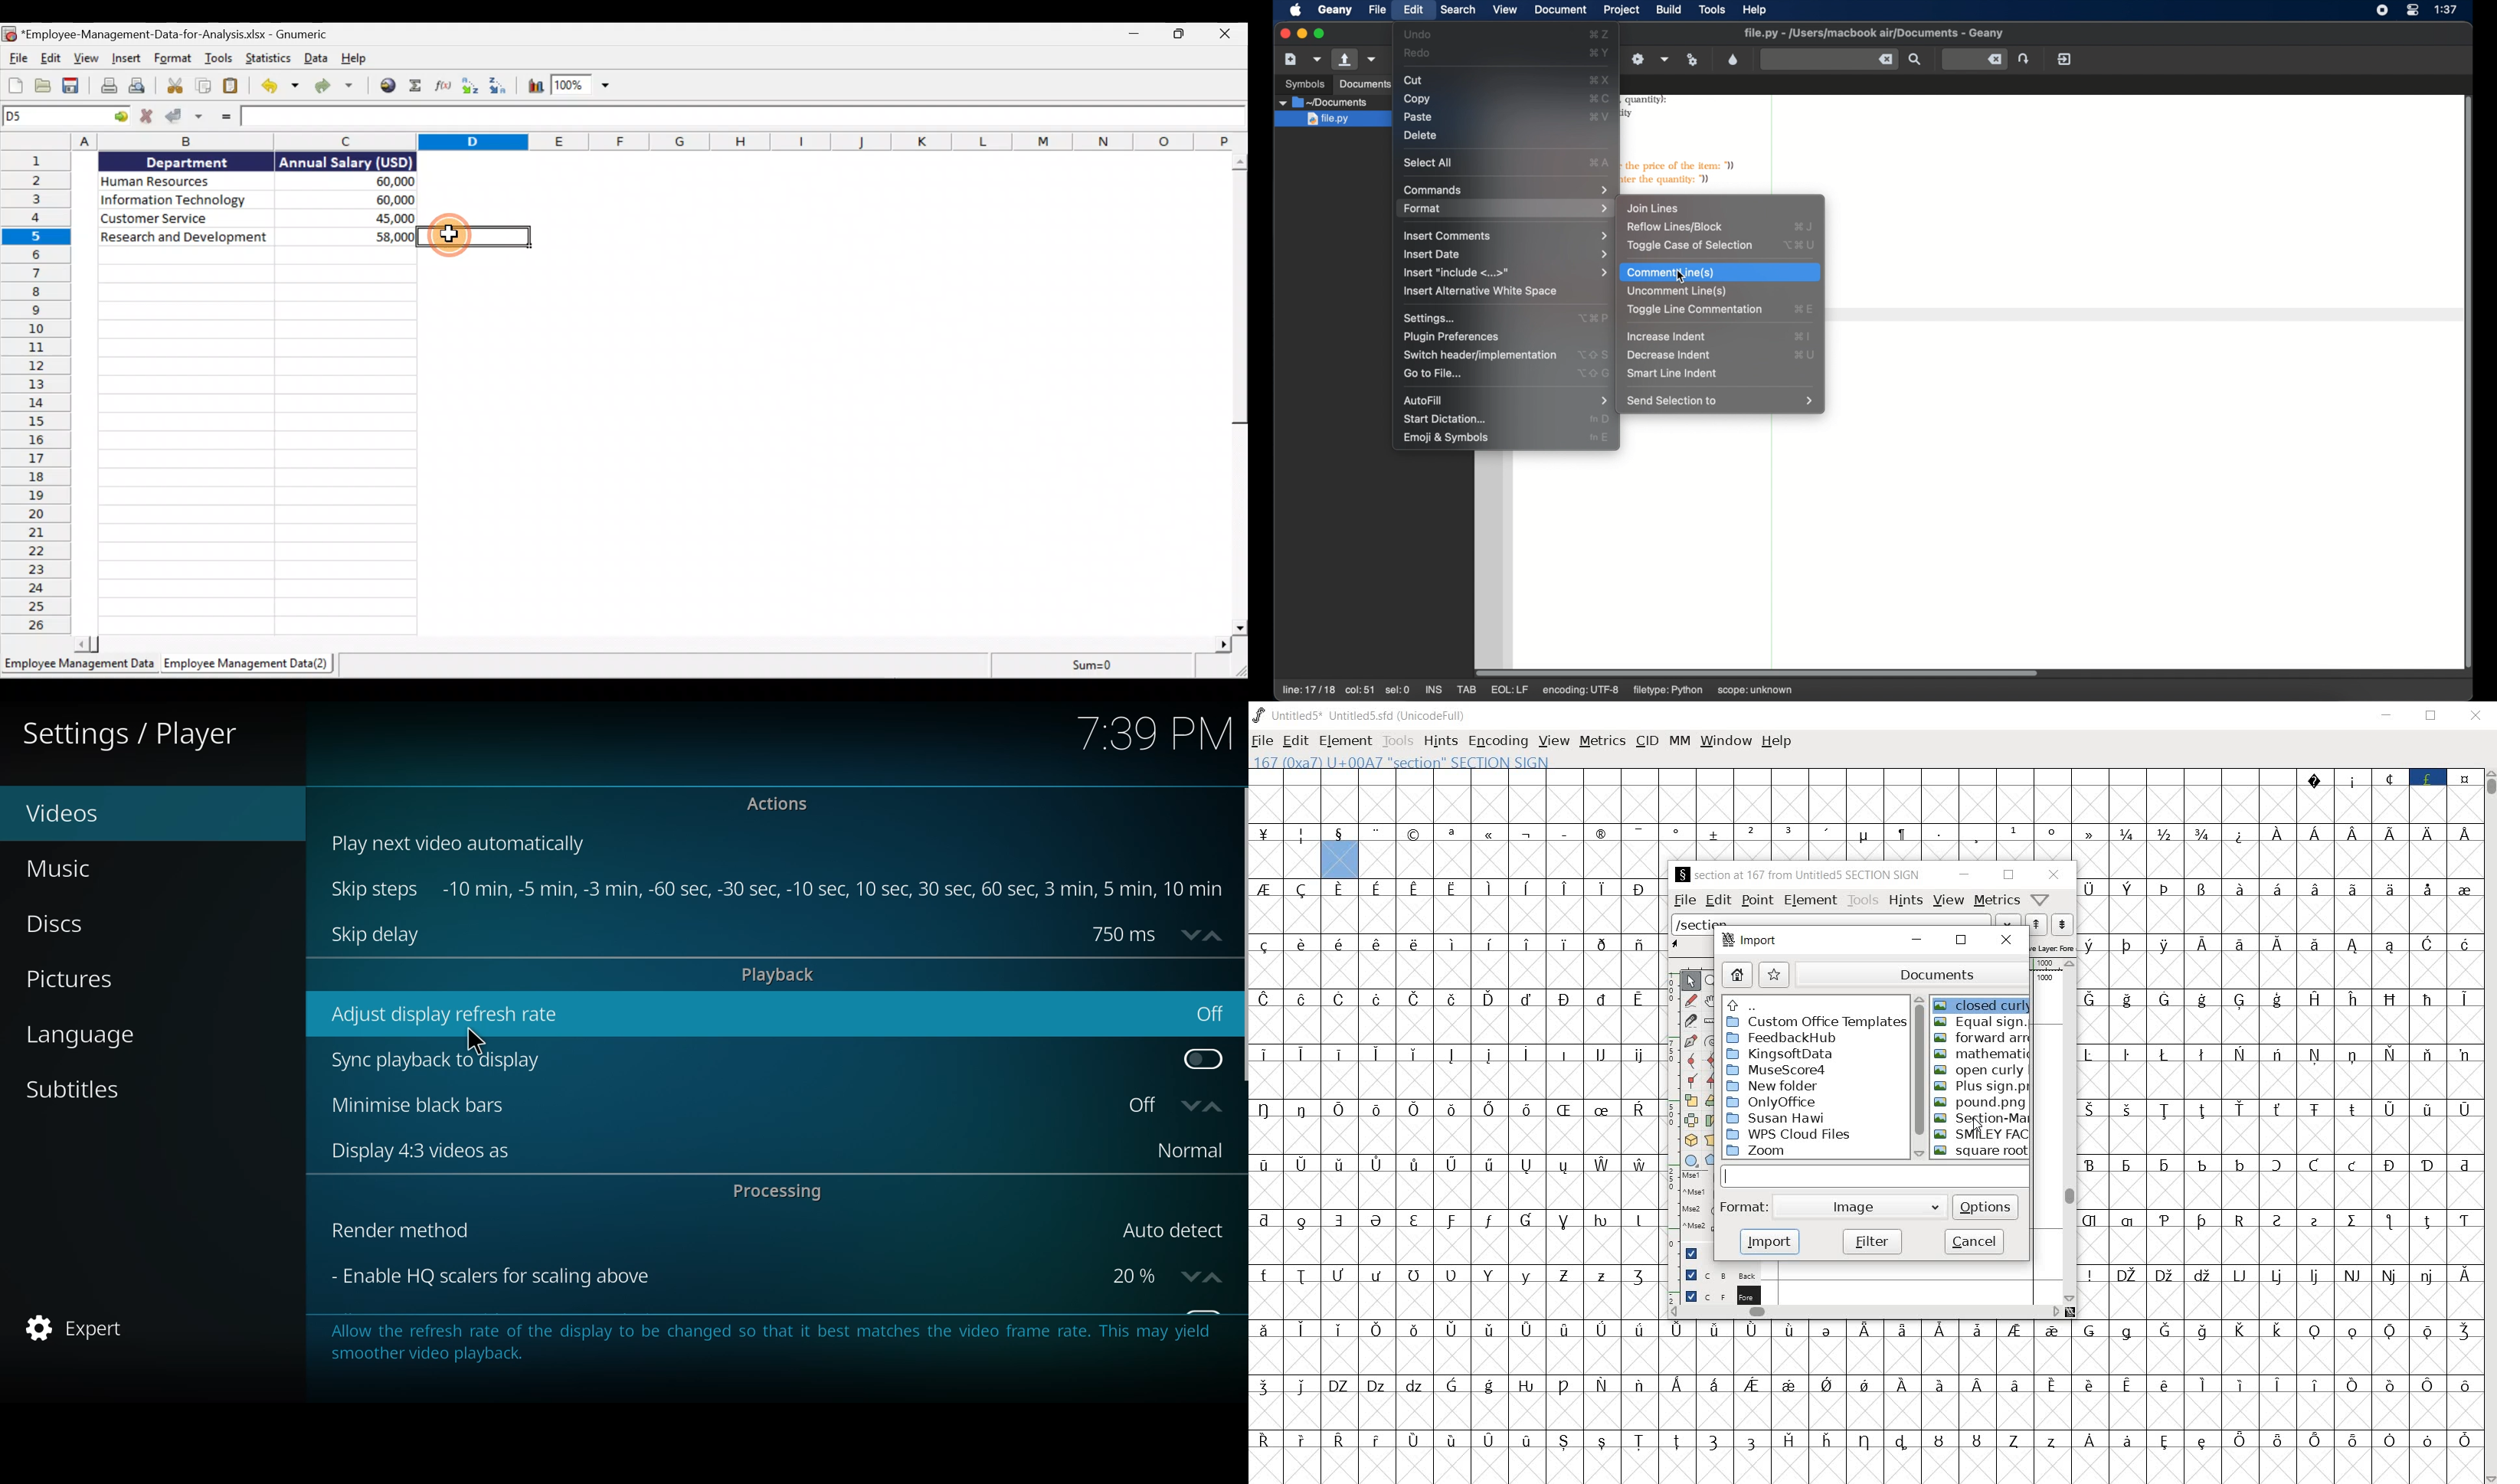  What do you see at coordinates (2278, 1191) in the screenshot?
I see `empty cells` at bounding box center [2278, 1191].